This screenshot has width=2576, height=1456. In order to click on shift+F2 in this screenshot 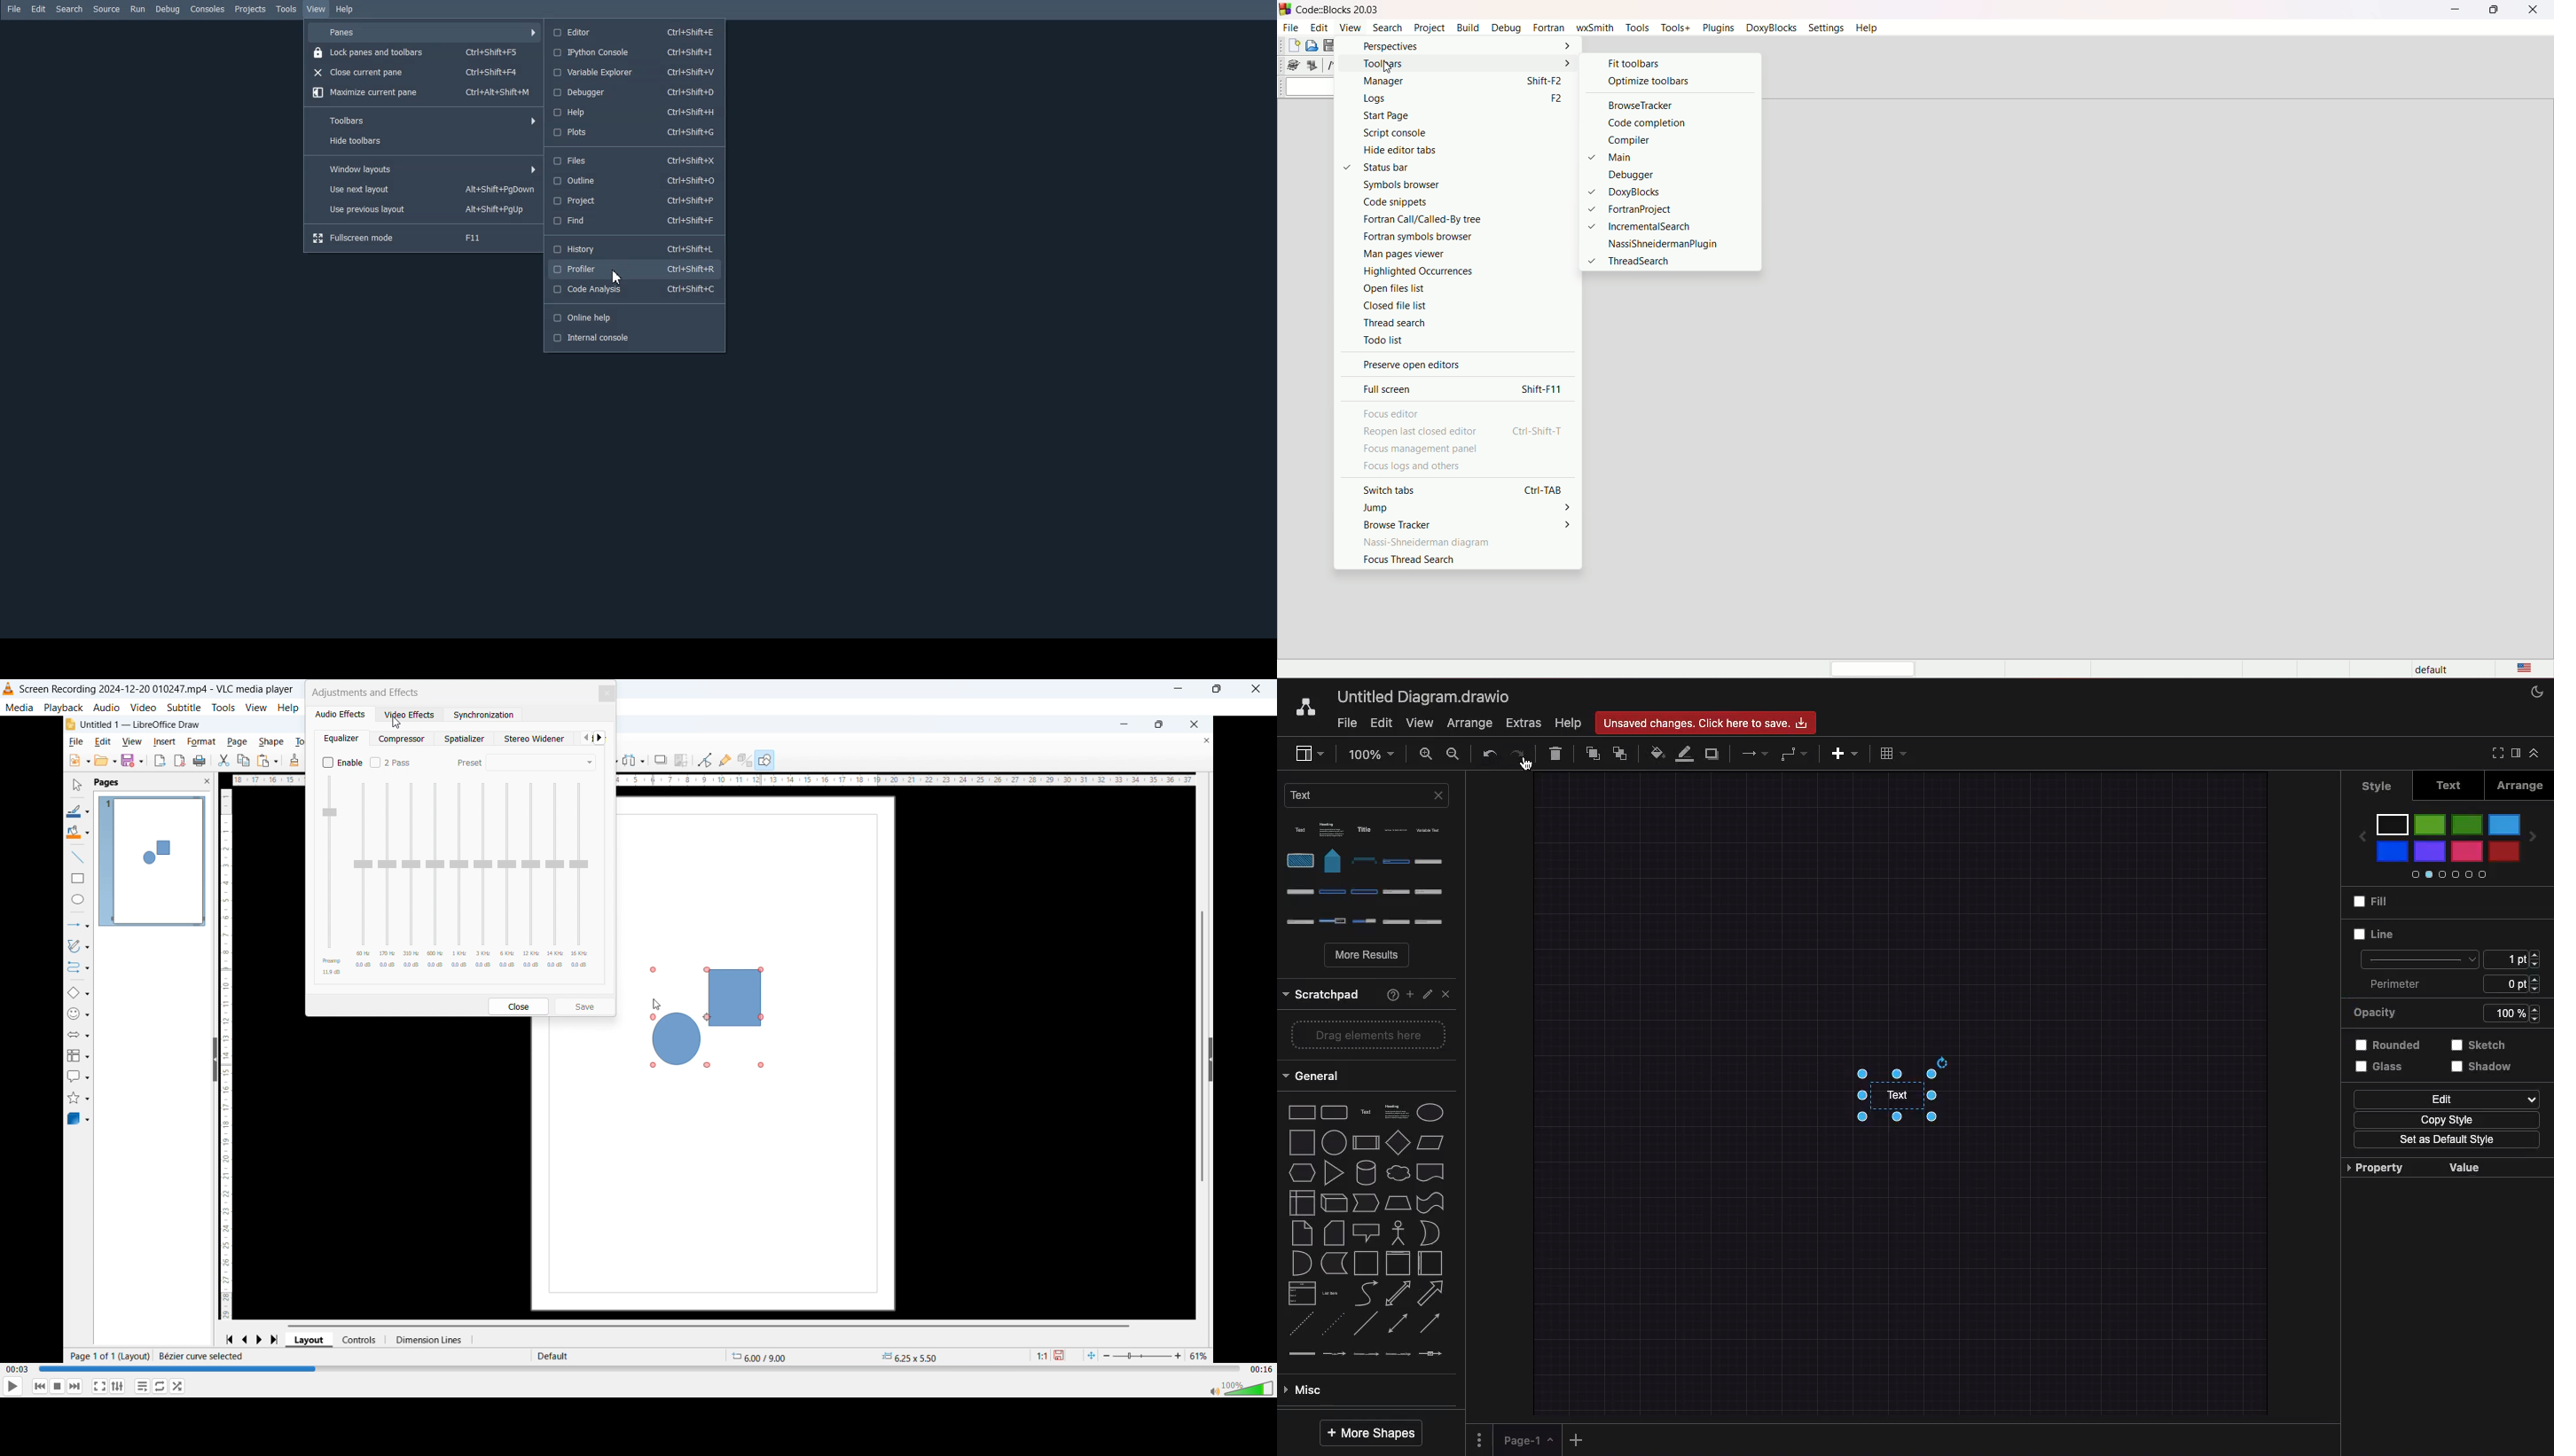, I will do `click(1546, 80)`.